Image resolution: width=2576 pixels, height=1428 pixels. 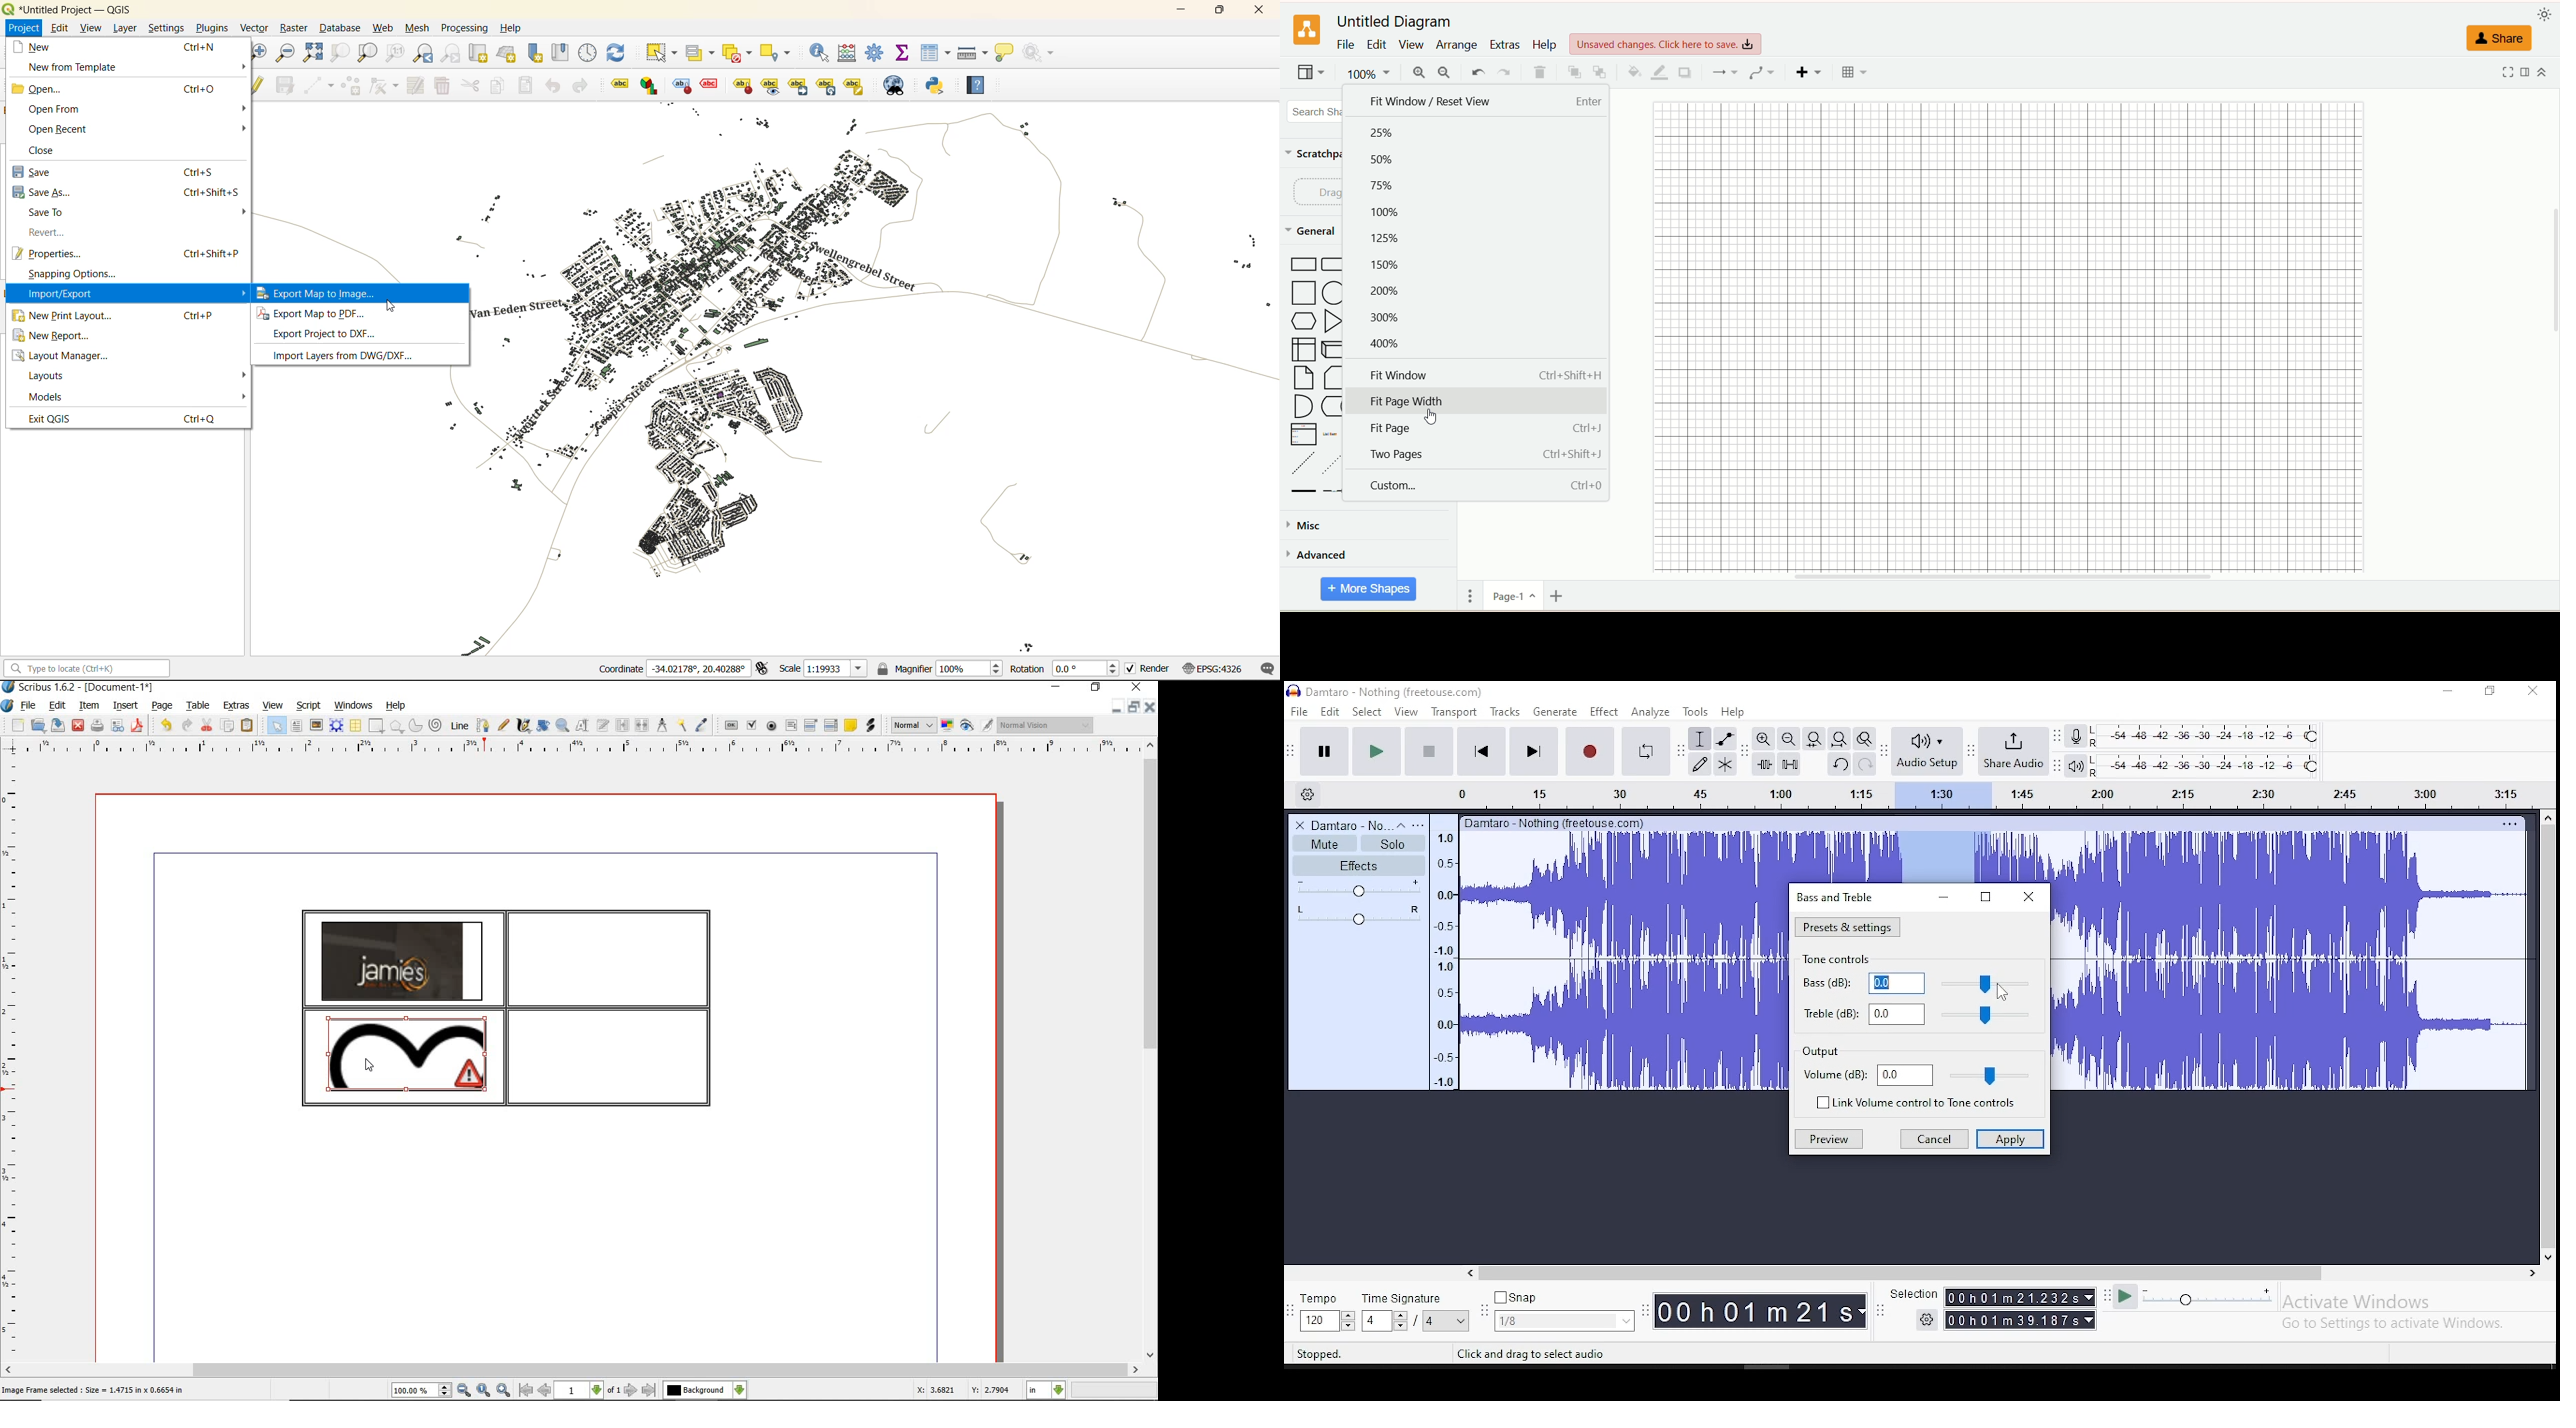 I want to click on python, so click(x=941, y=87).